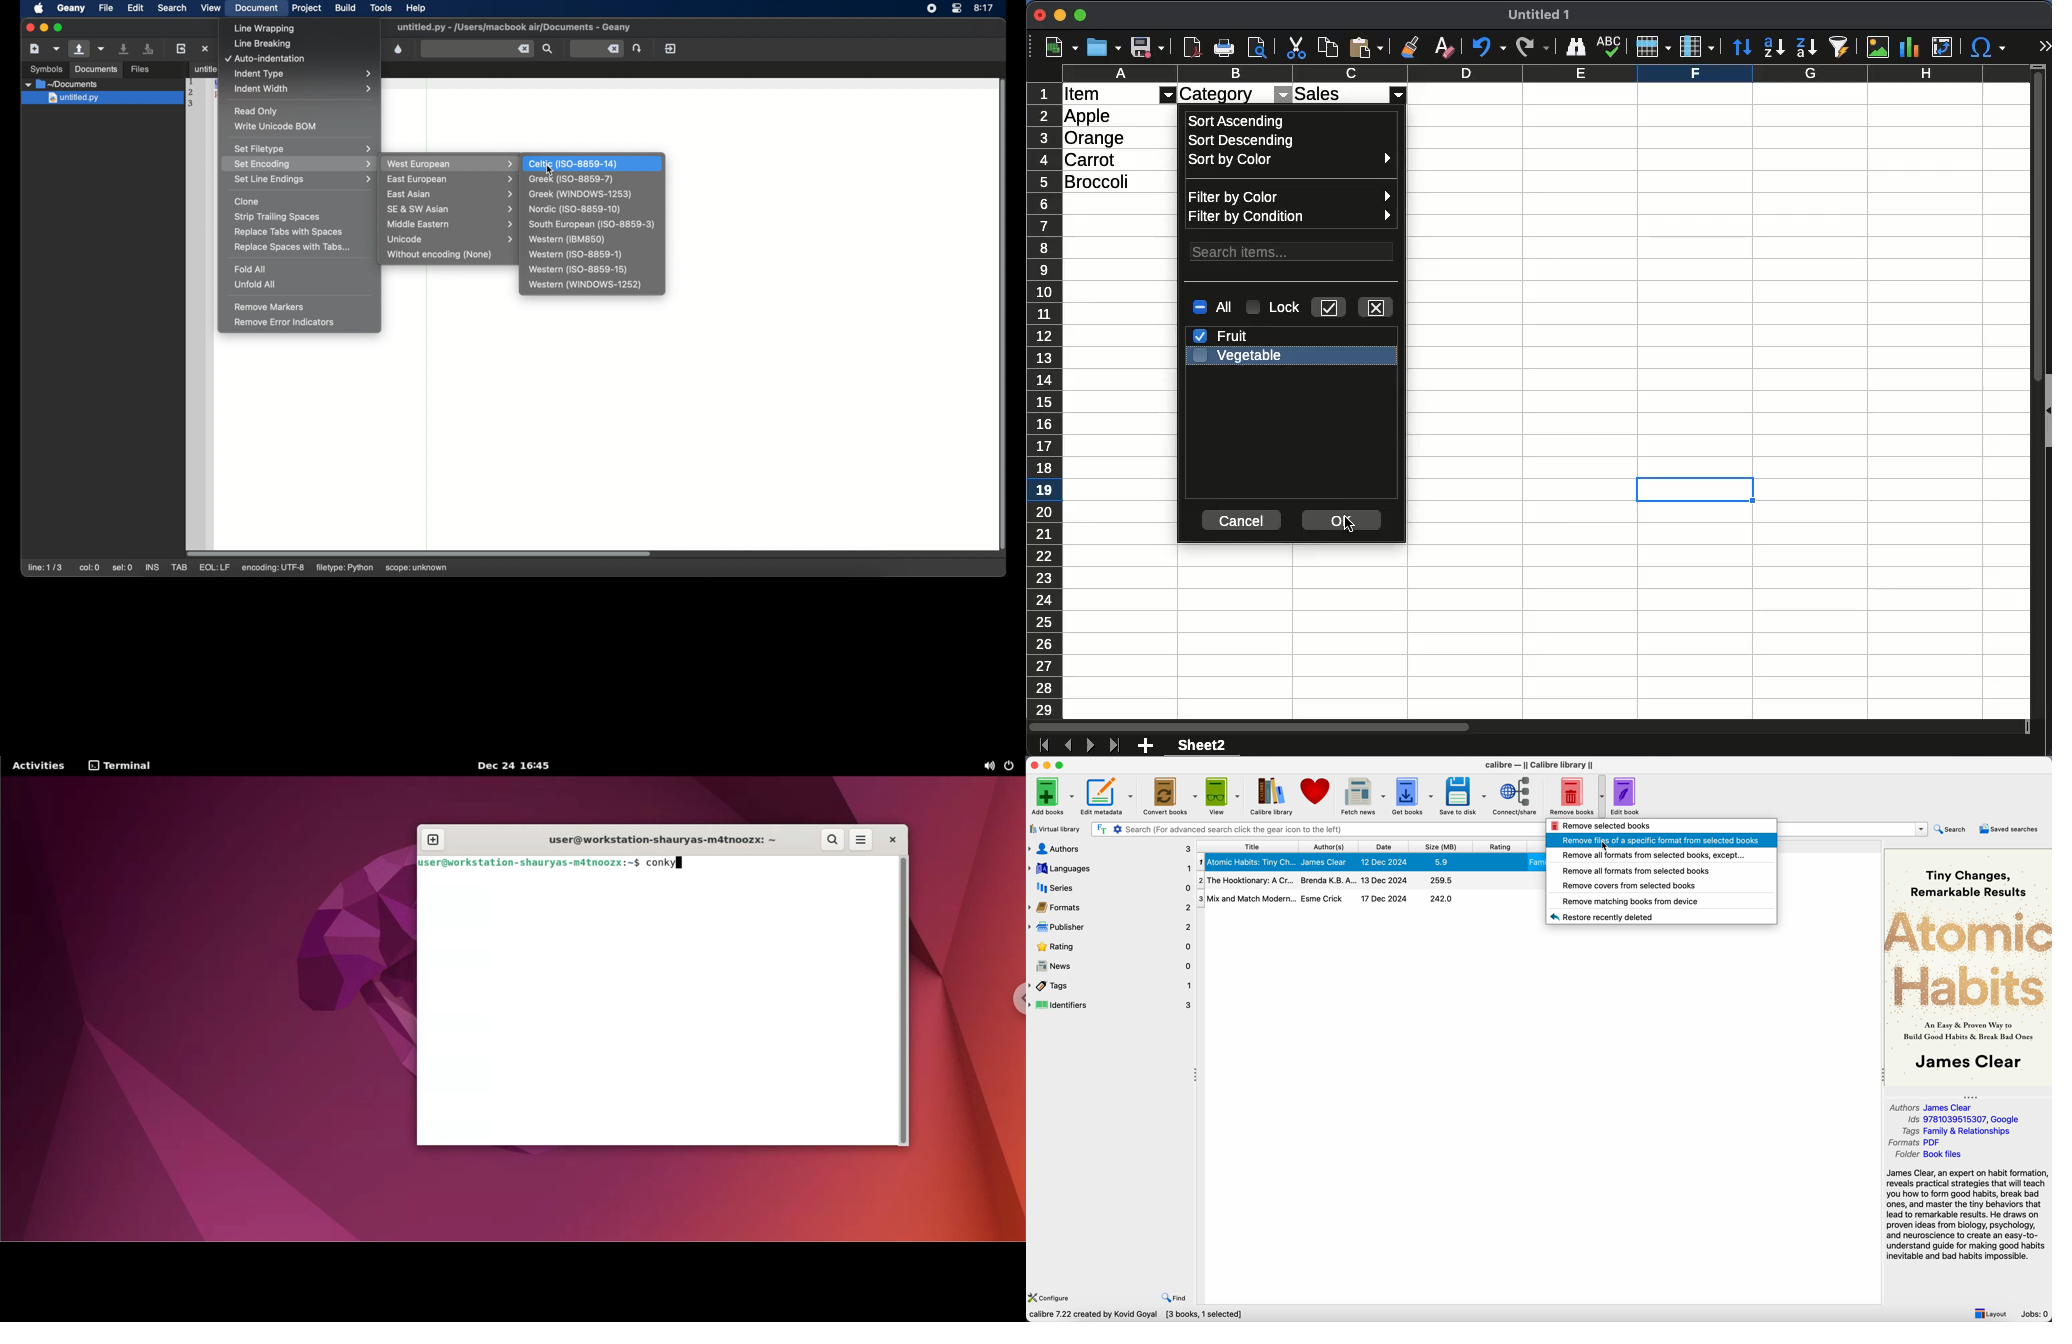  What do you see at coordinates (2042, 45) in the screenshot?
I see `expand` at bounding box center [2042, 45].